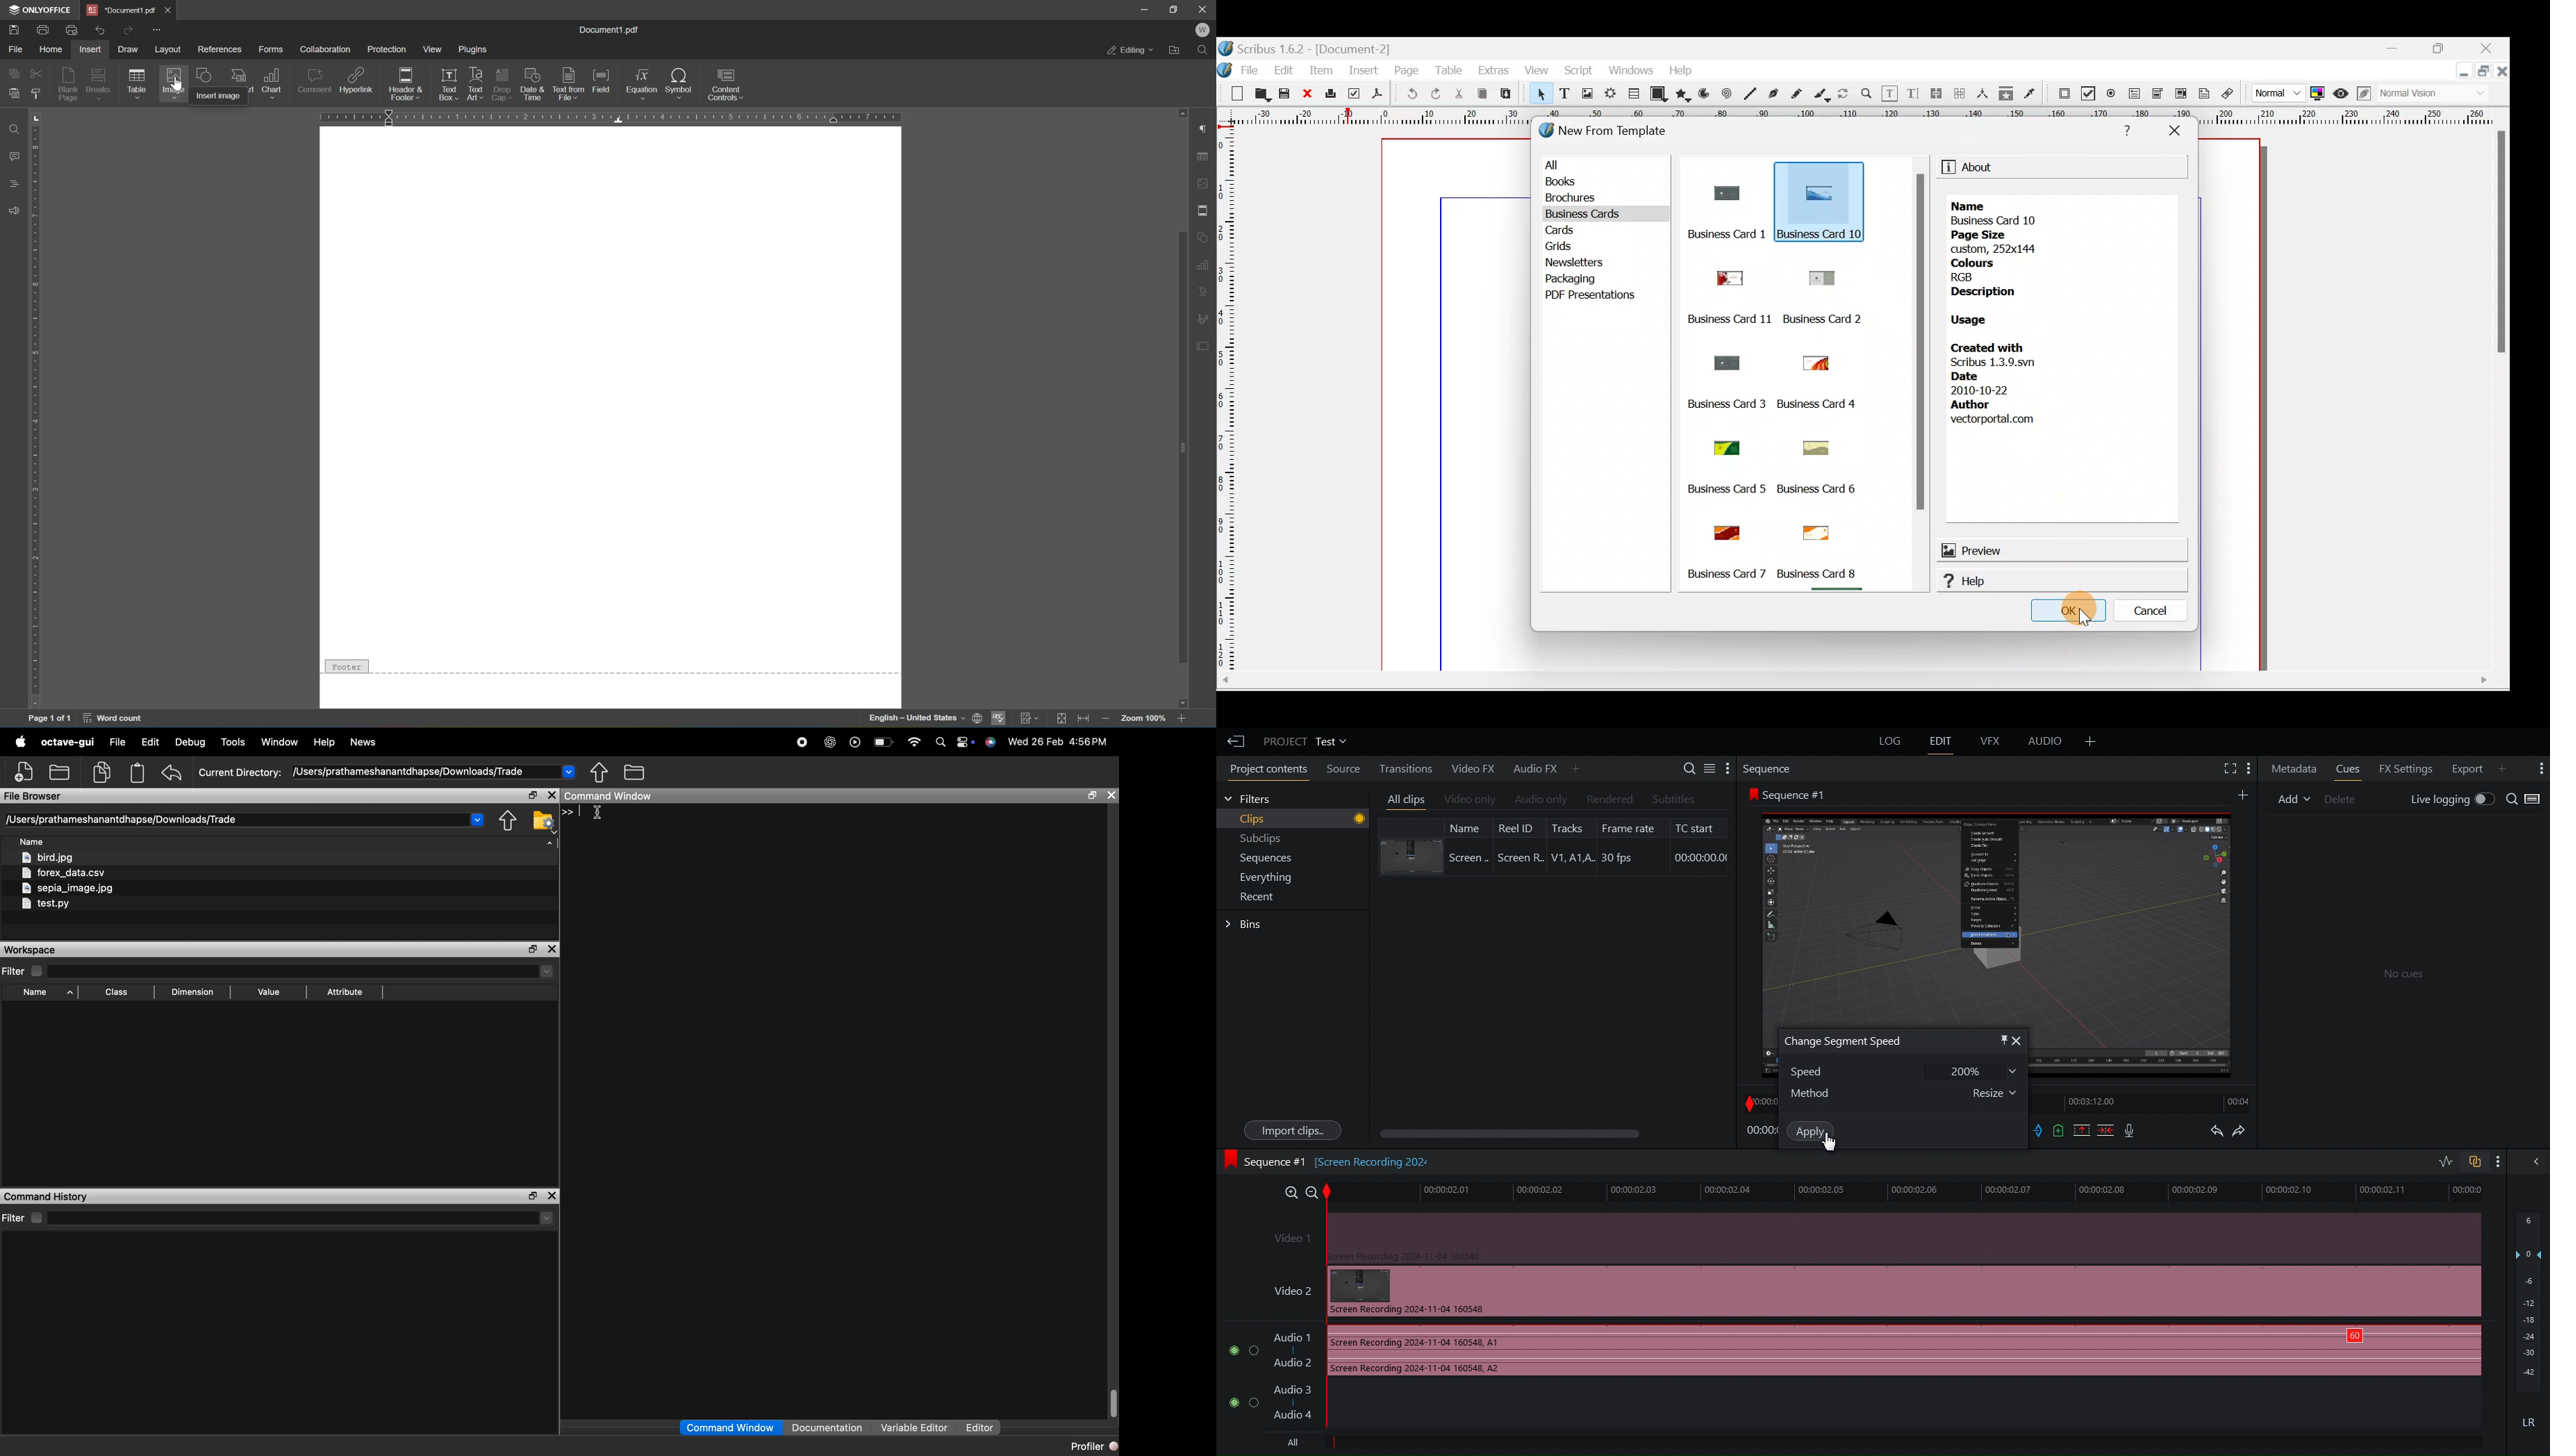  I want to click on News, so click(362, 742).